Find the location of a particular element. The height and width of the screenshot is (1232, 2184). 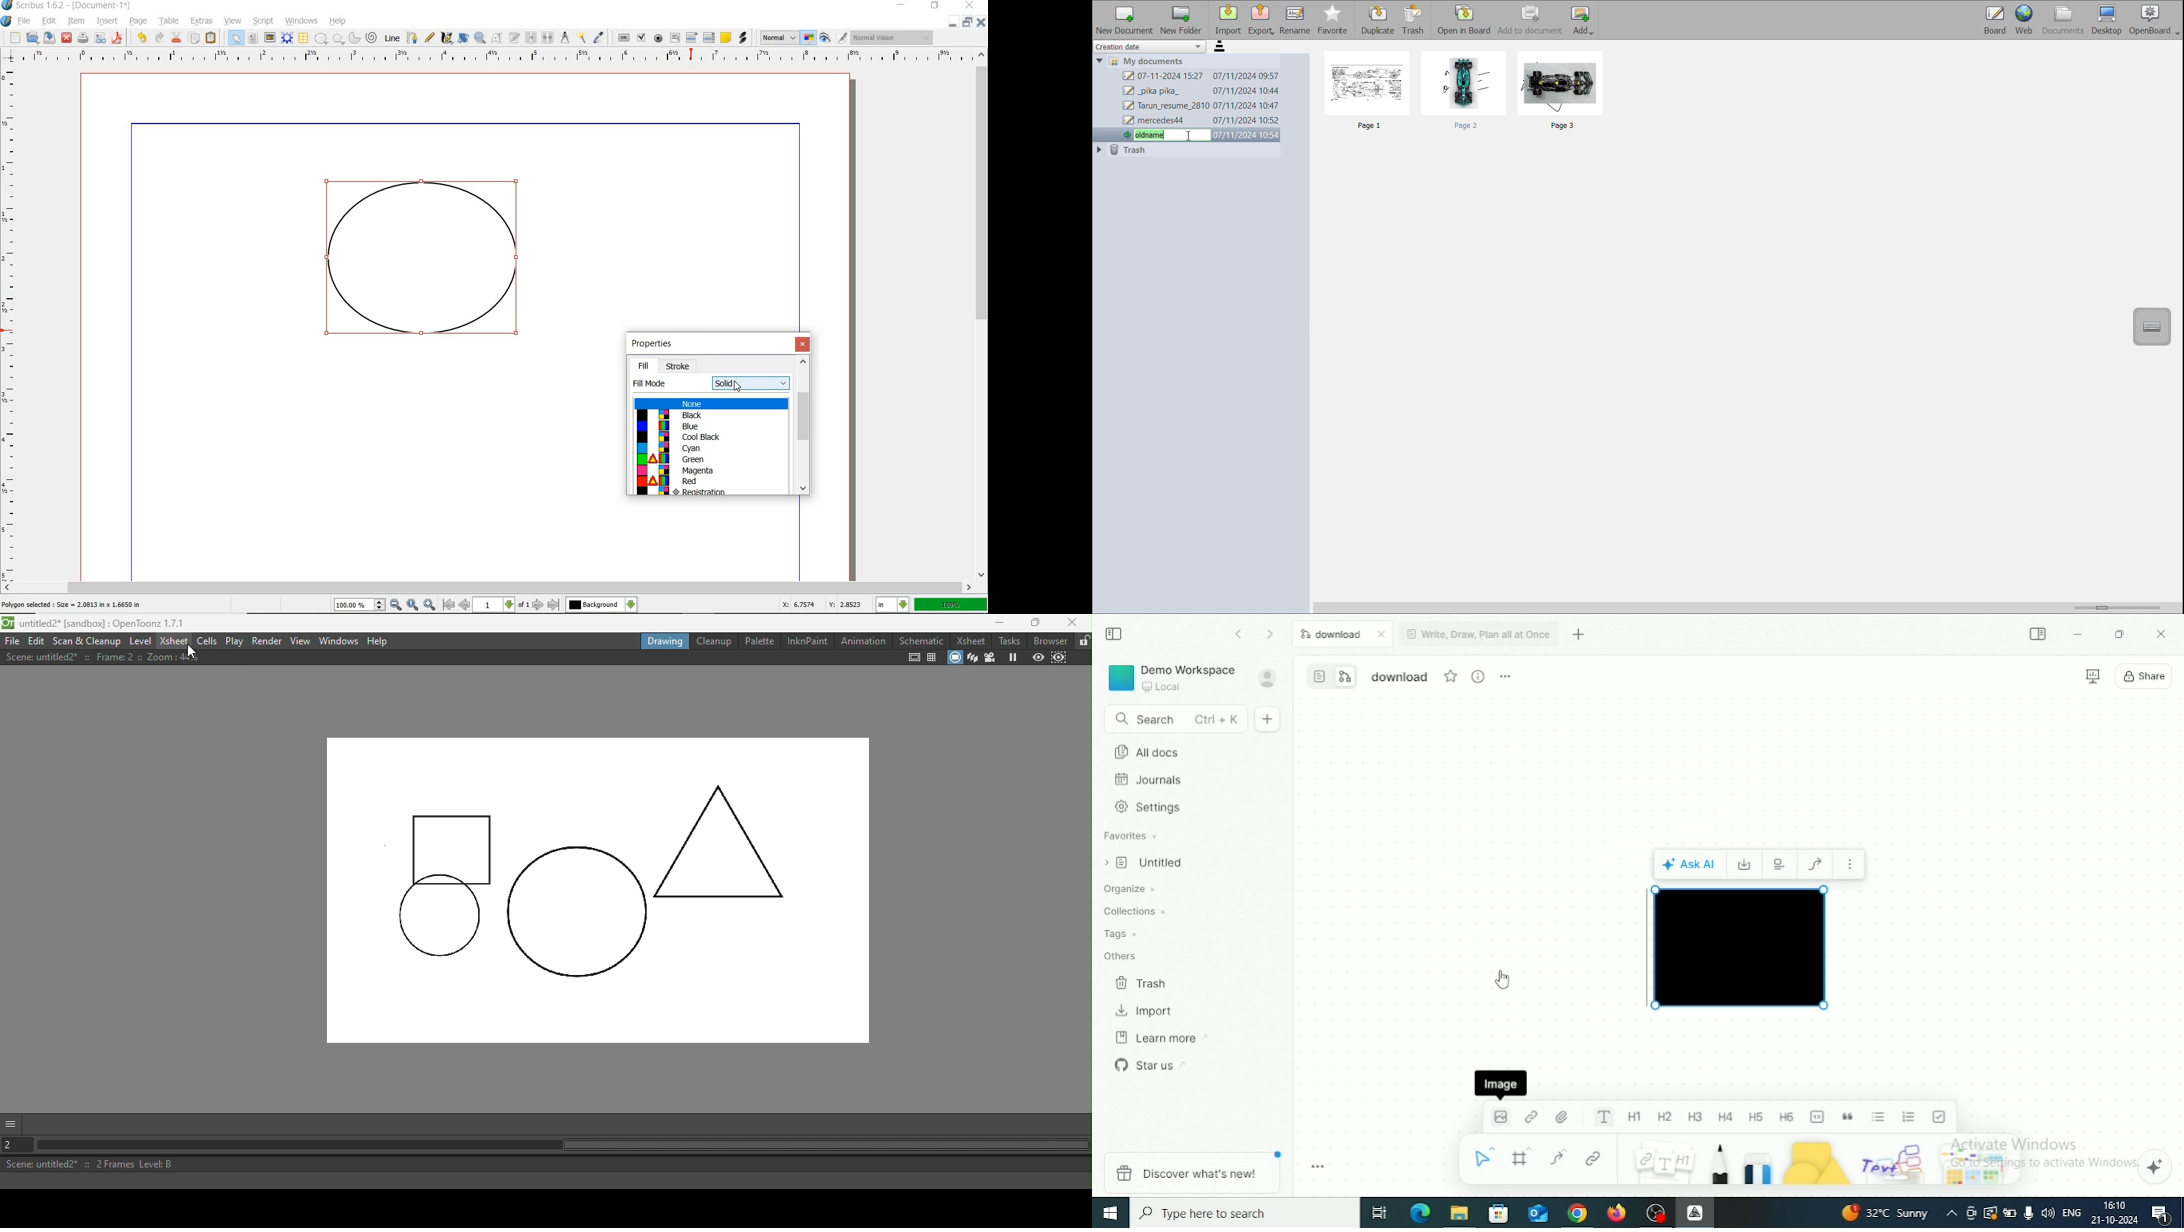

Go back is located at coordinates (1240, 633).